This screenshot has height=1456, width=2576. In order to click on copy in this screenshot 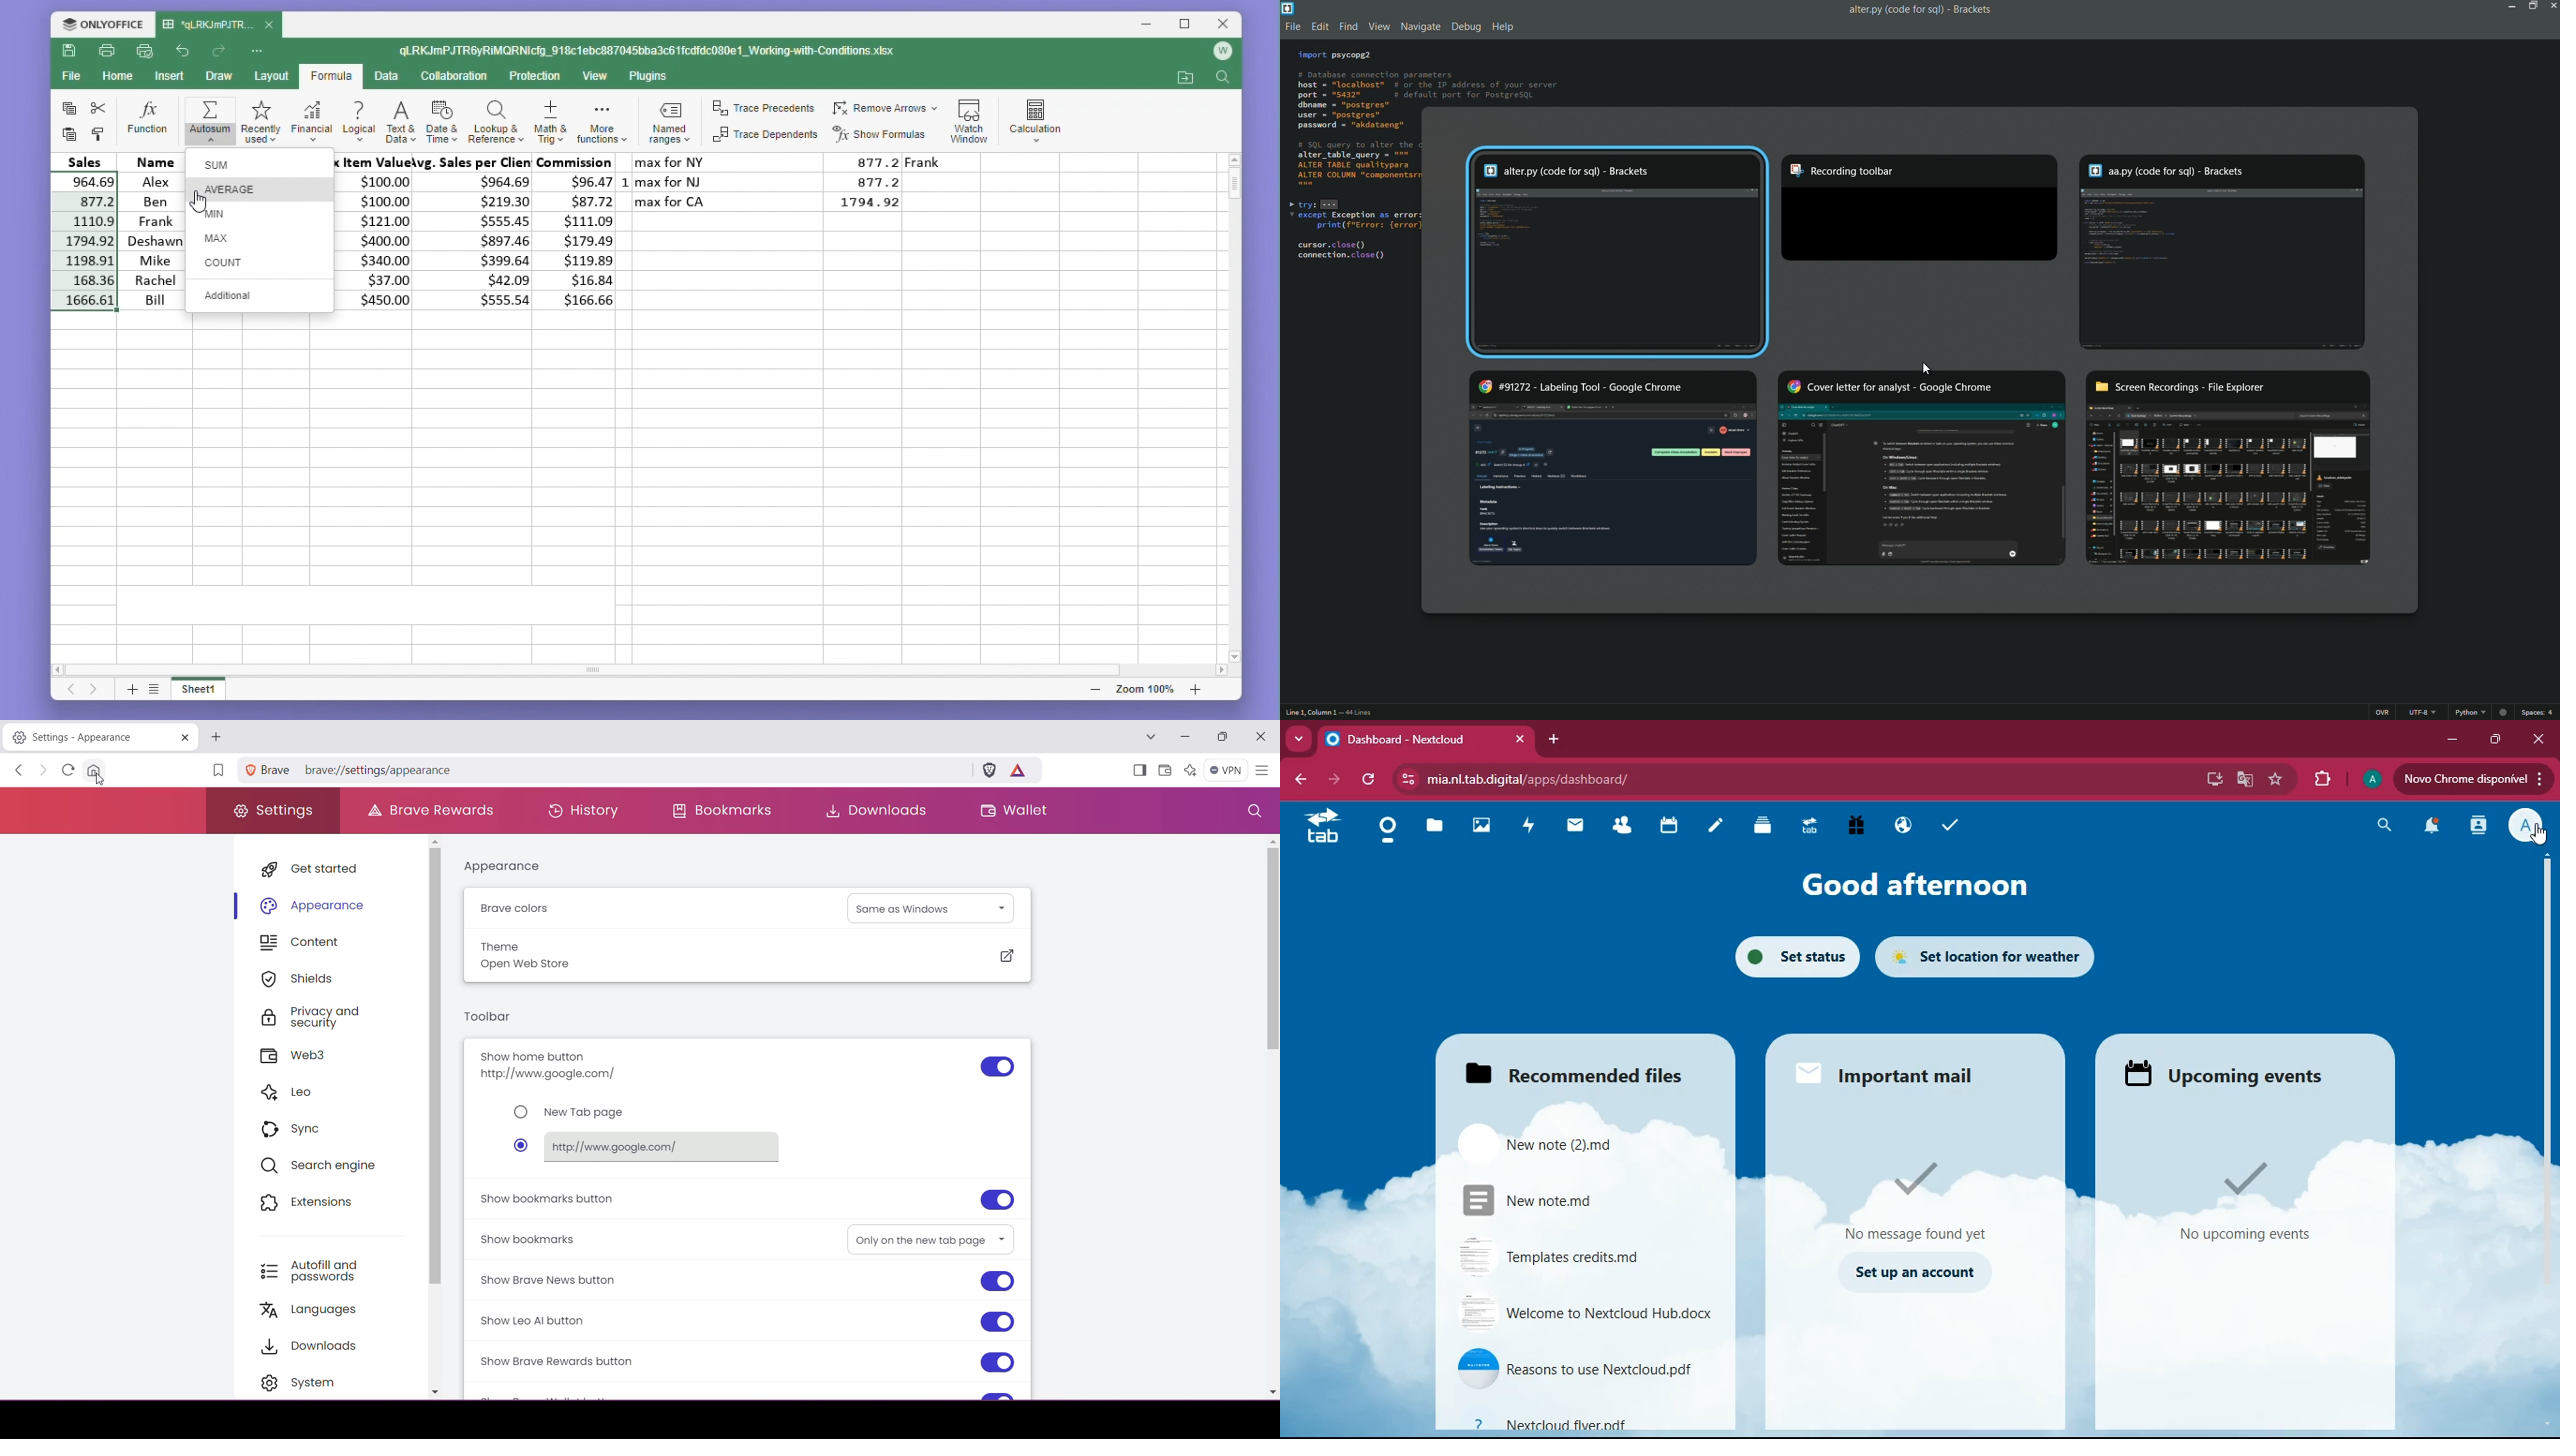, I will do `click(66, 108)`.